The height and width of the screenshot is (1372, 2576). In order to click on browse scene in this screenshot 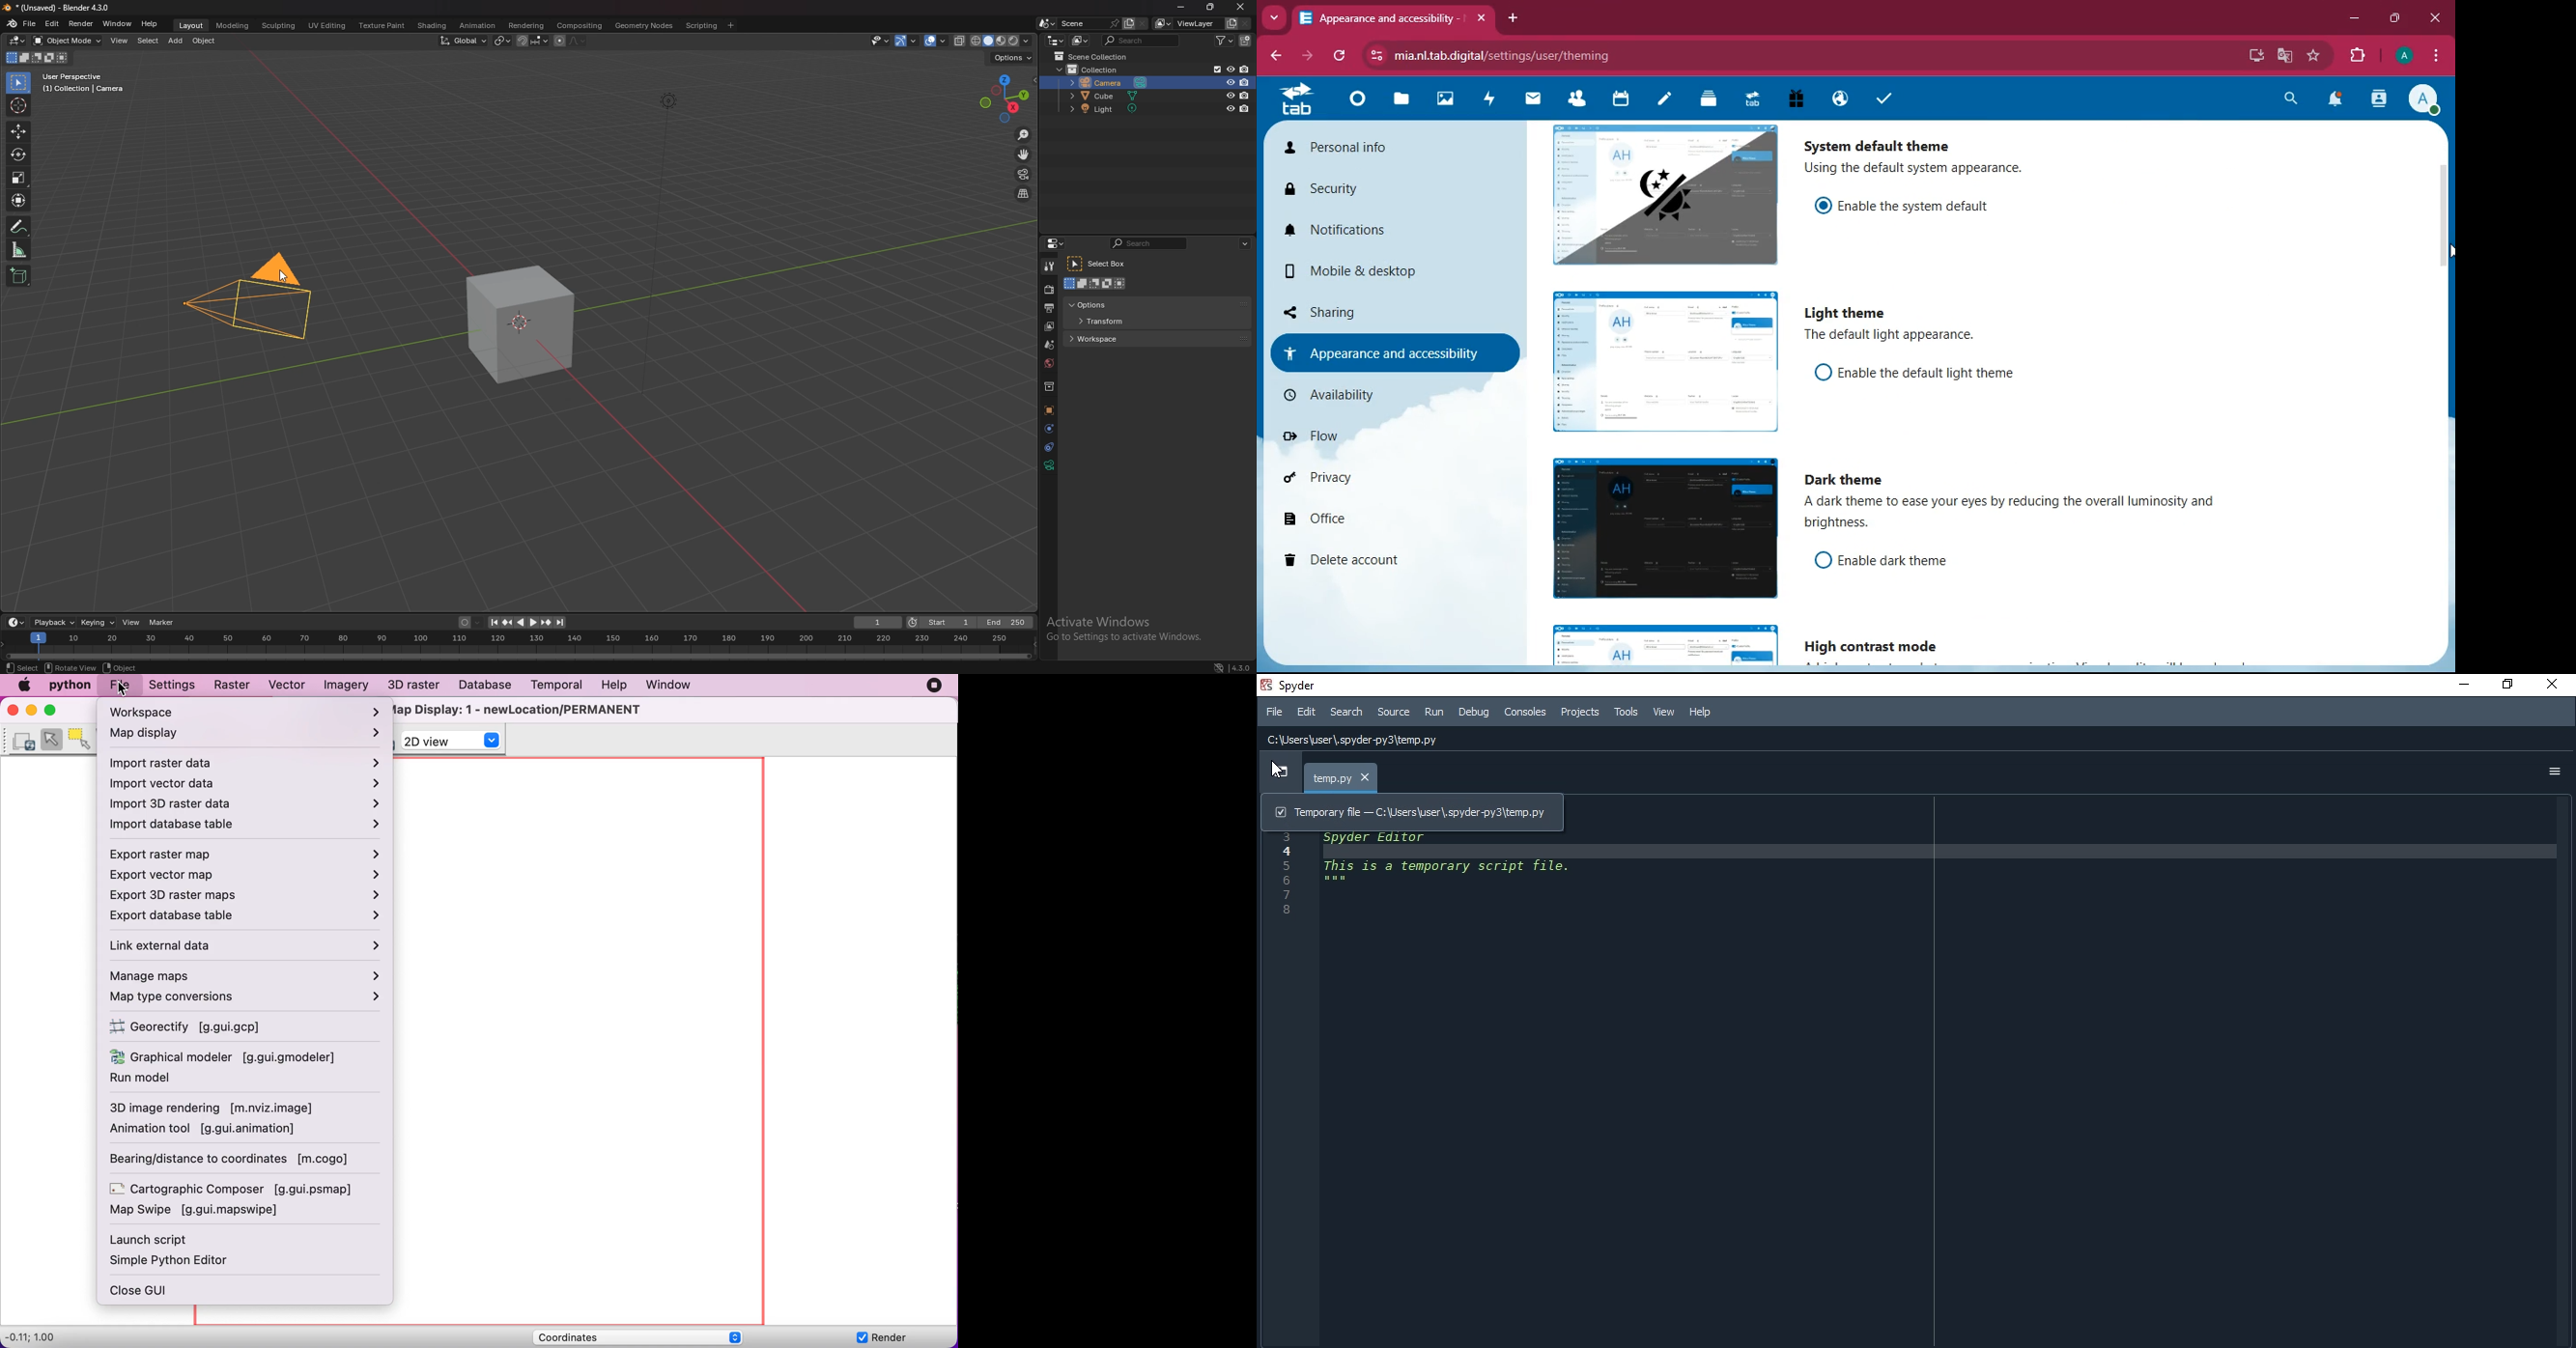, I will do `click(1045, 24)`.